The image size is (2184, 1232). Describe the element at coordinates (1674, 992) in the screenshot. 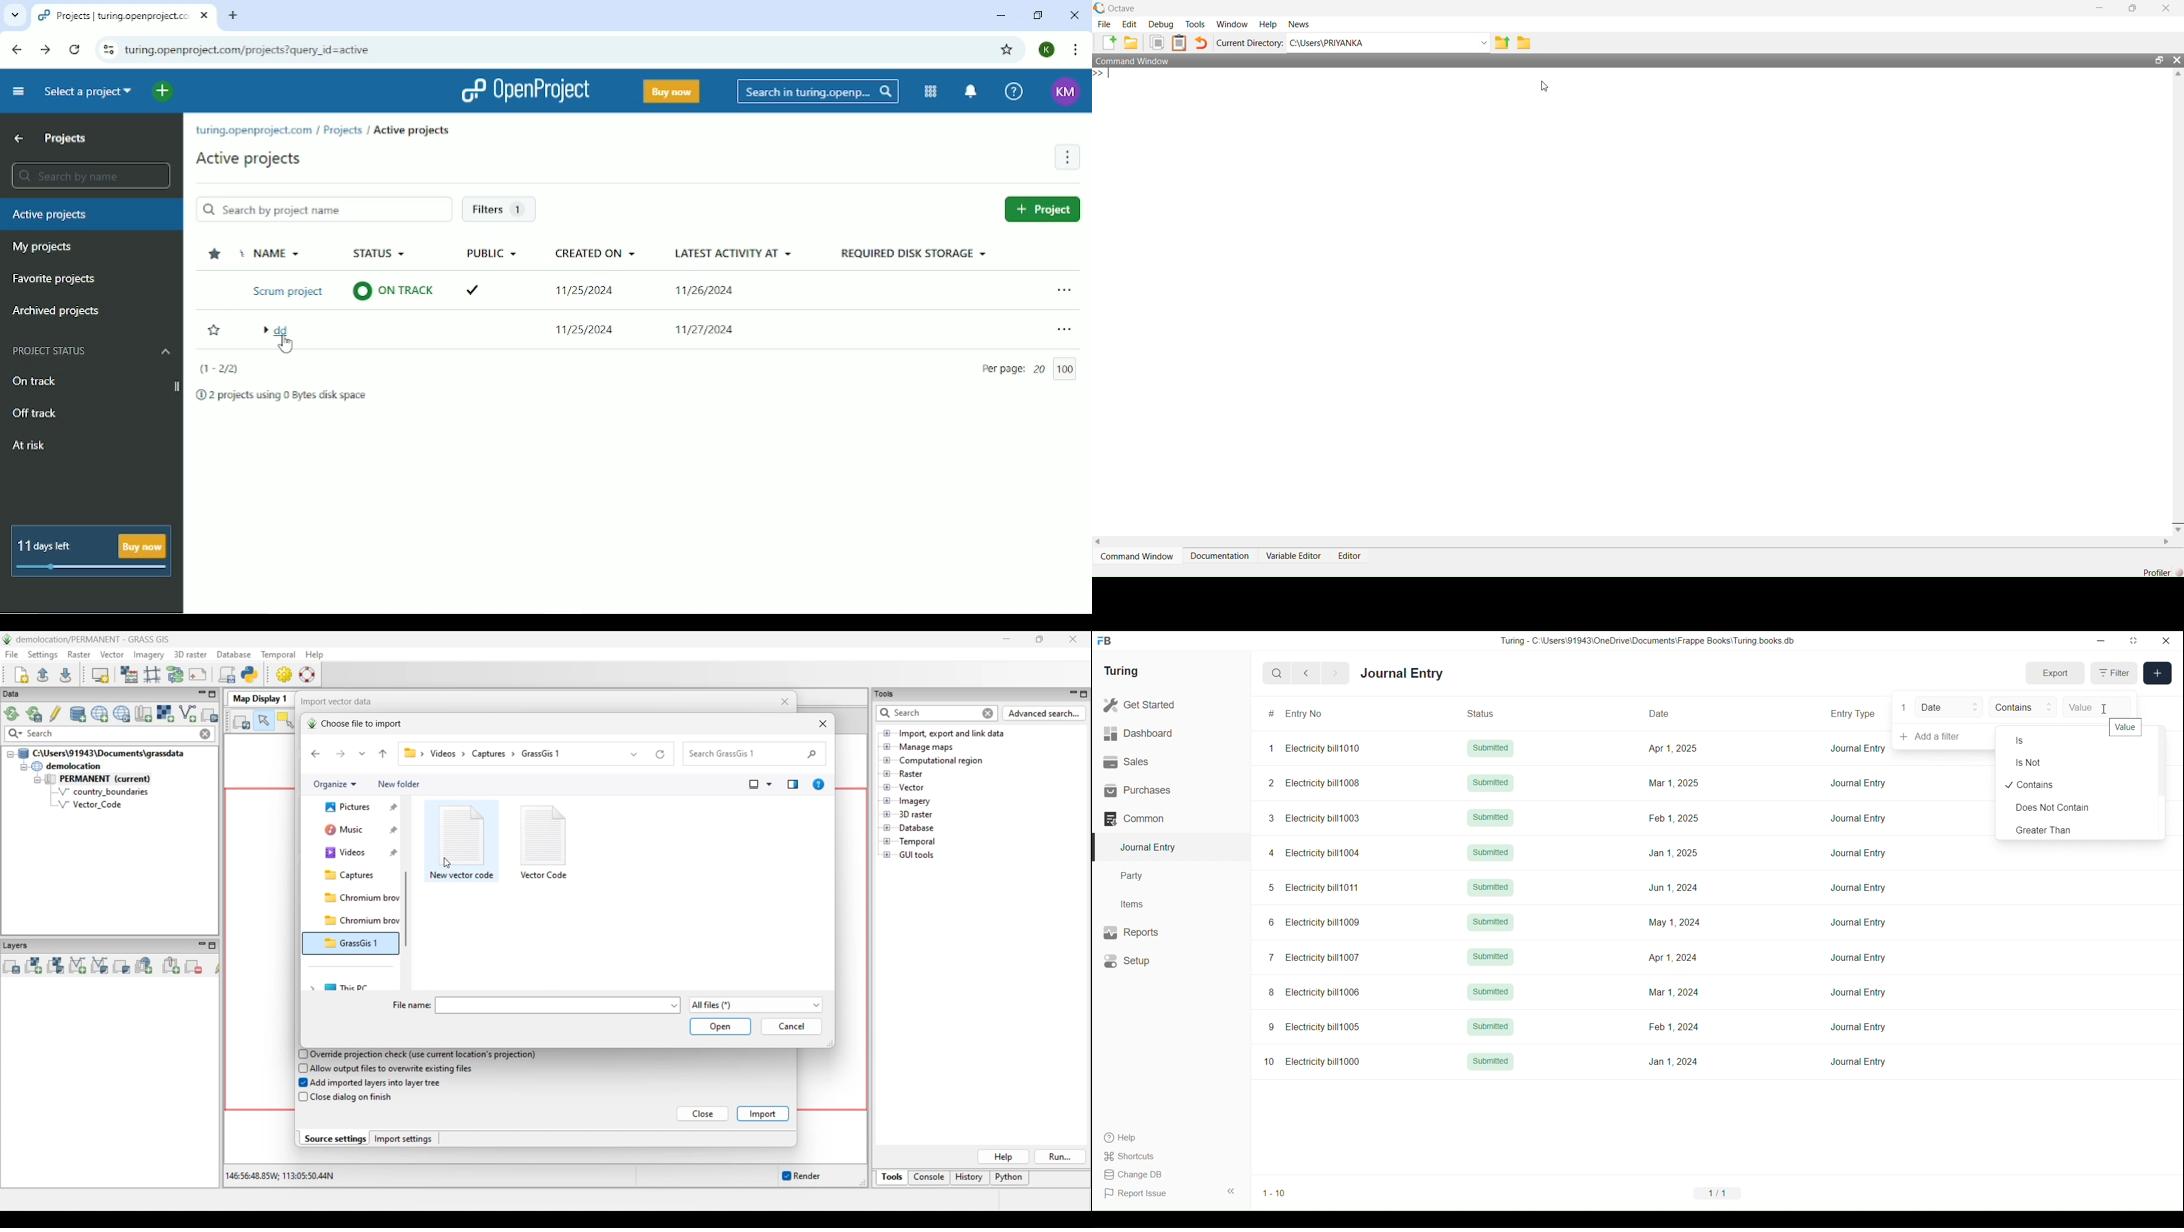

I see `Mar 1, 2024` at that location.